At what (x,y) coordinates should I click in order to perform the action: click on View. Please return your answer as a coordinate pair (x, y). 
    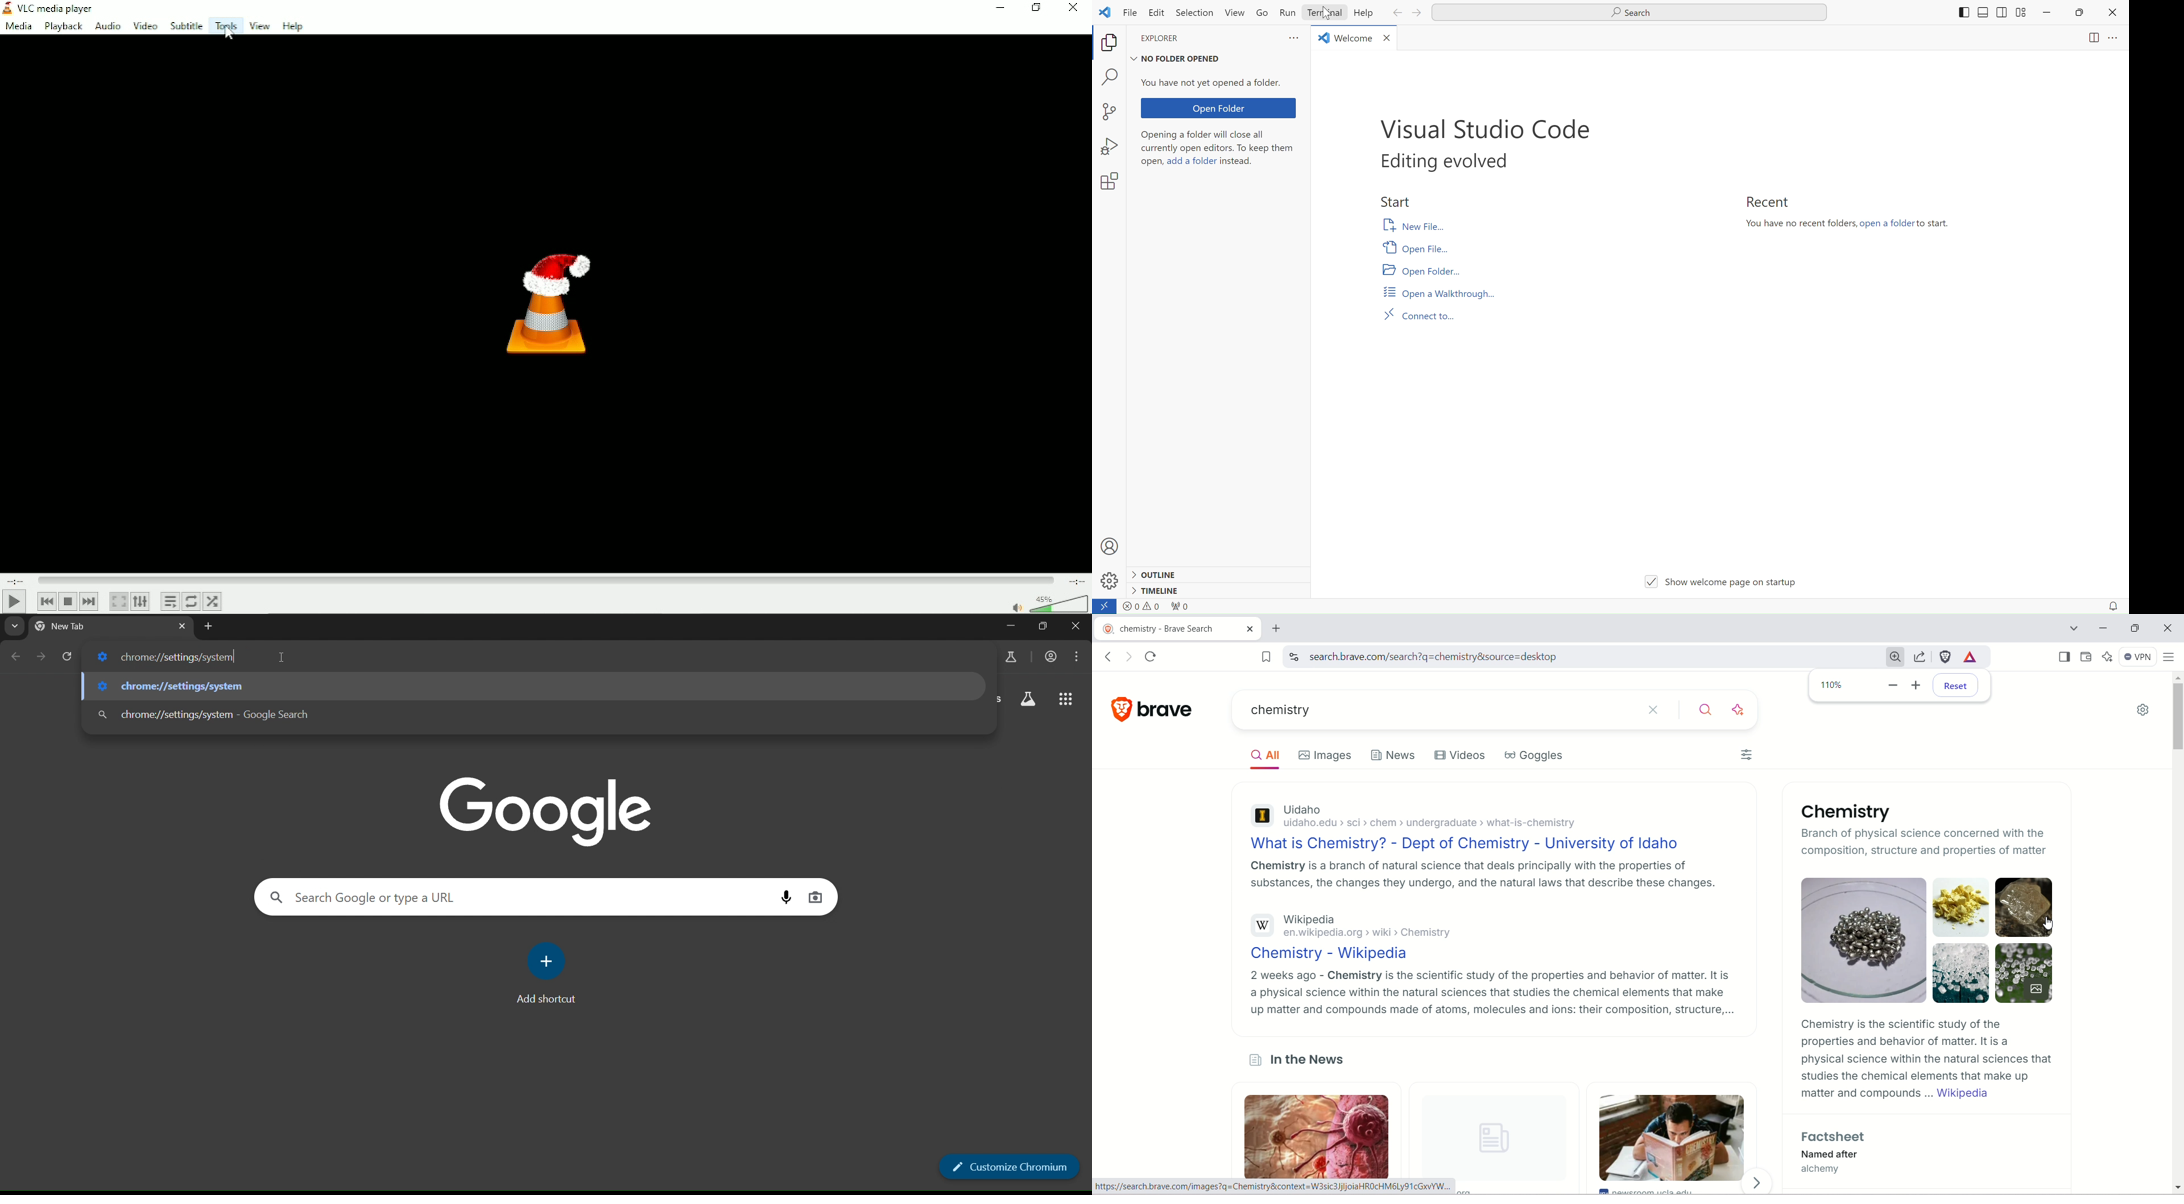
    Looking at the image, I should click on (1236, 14).